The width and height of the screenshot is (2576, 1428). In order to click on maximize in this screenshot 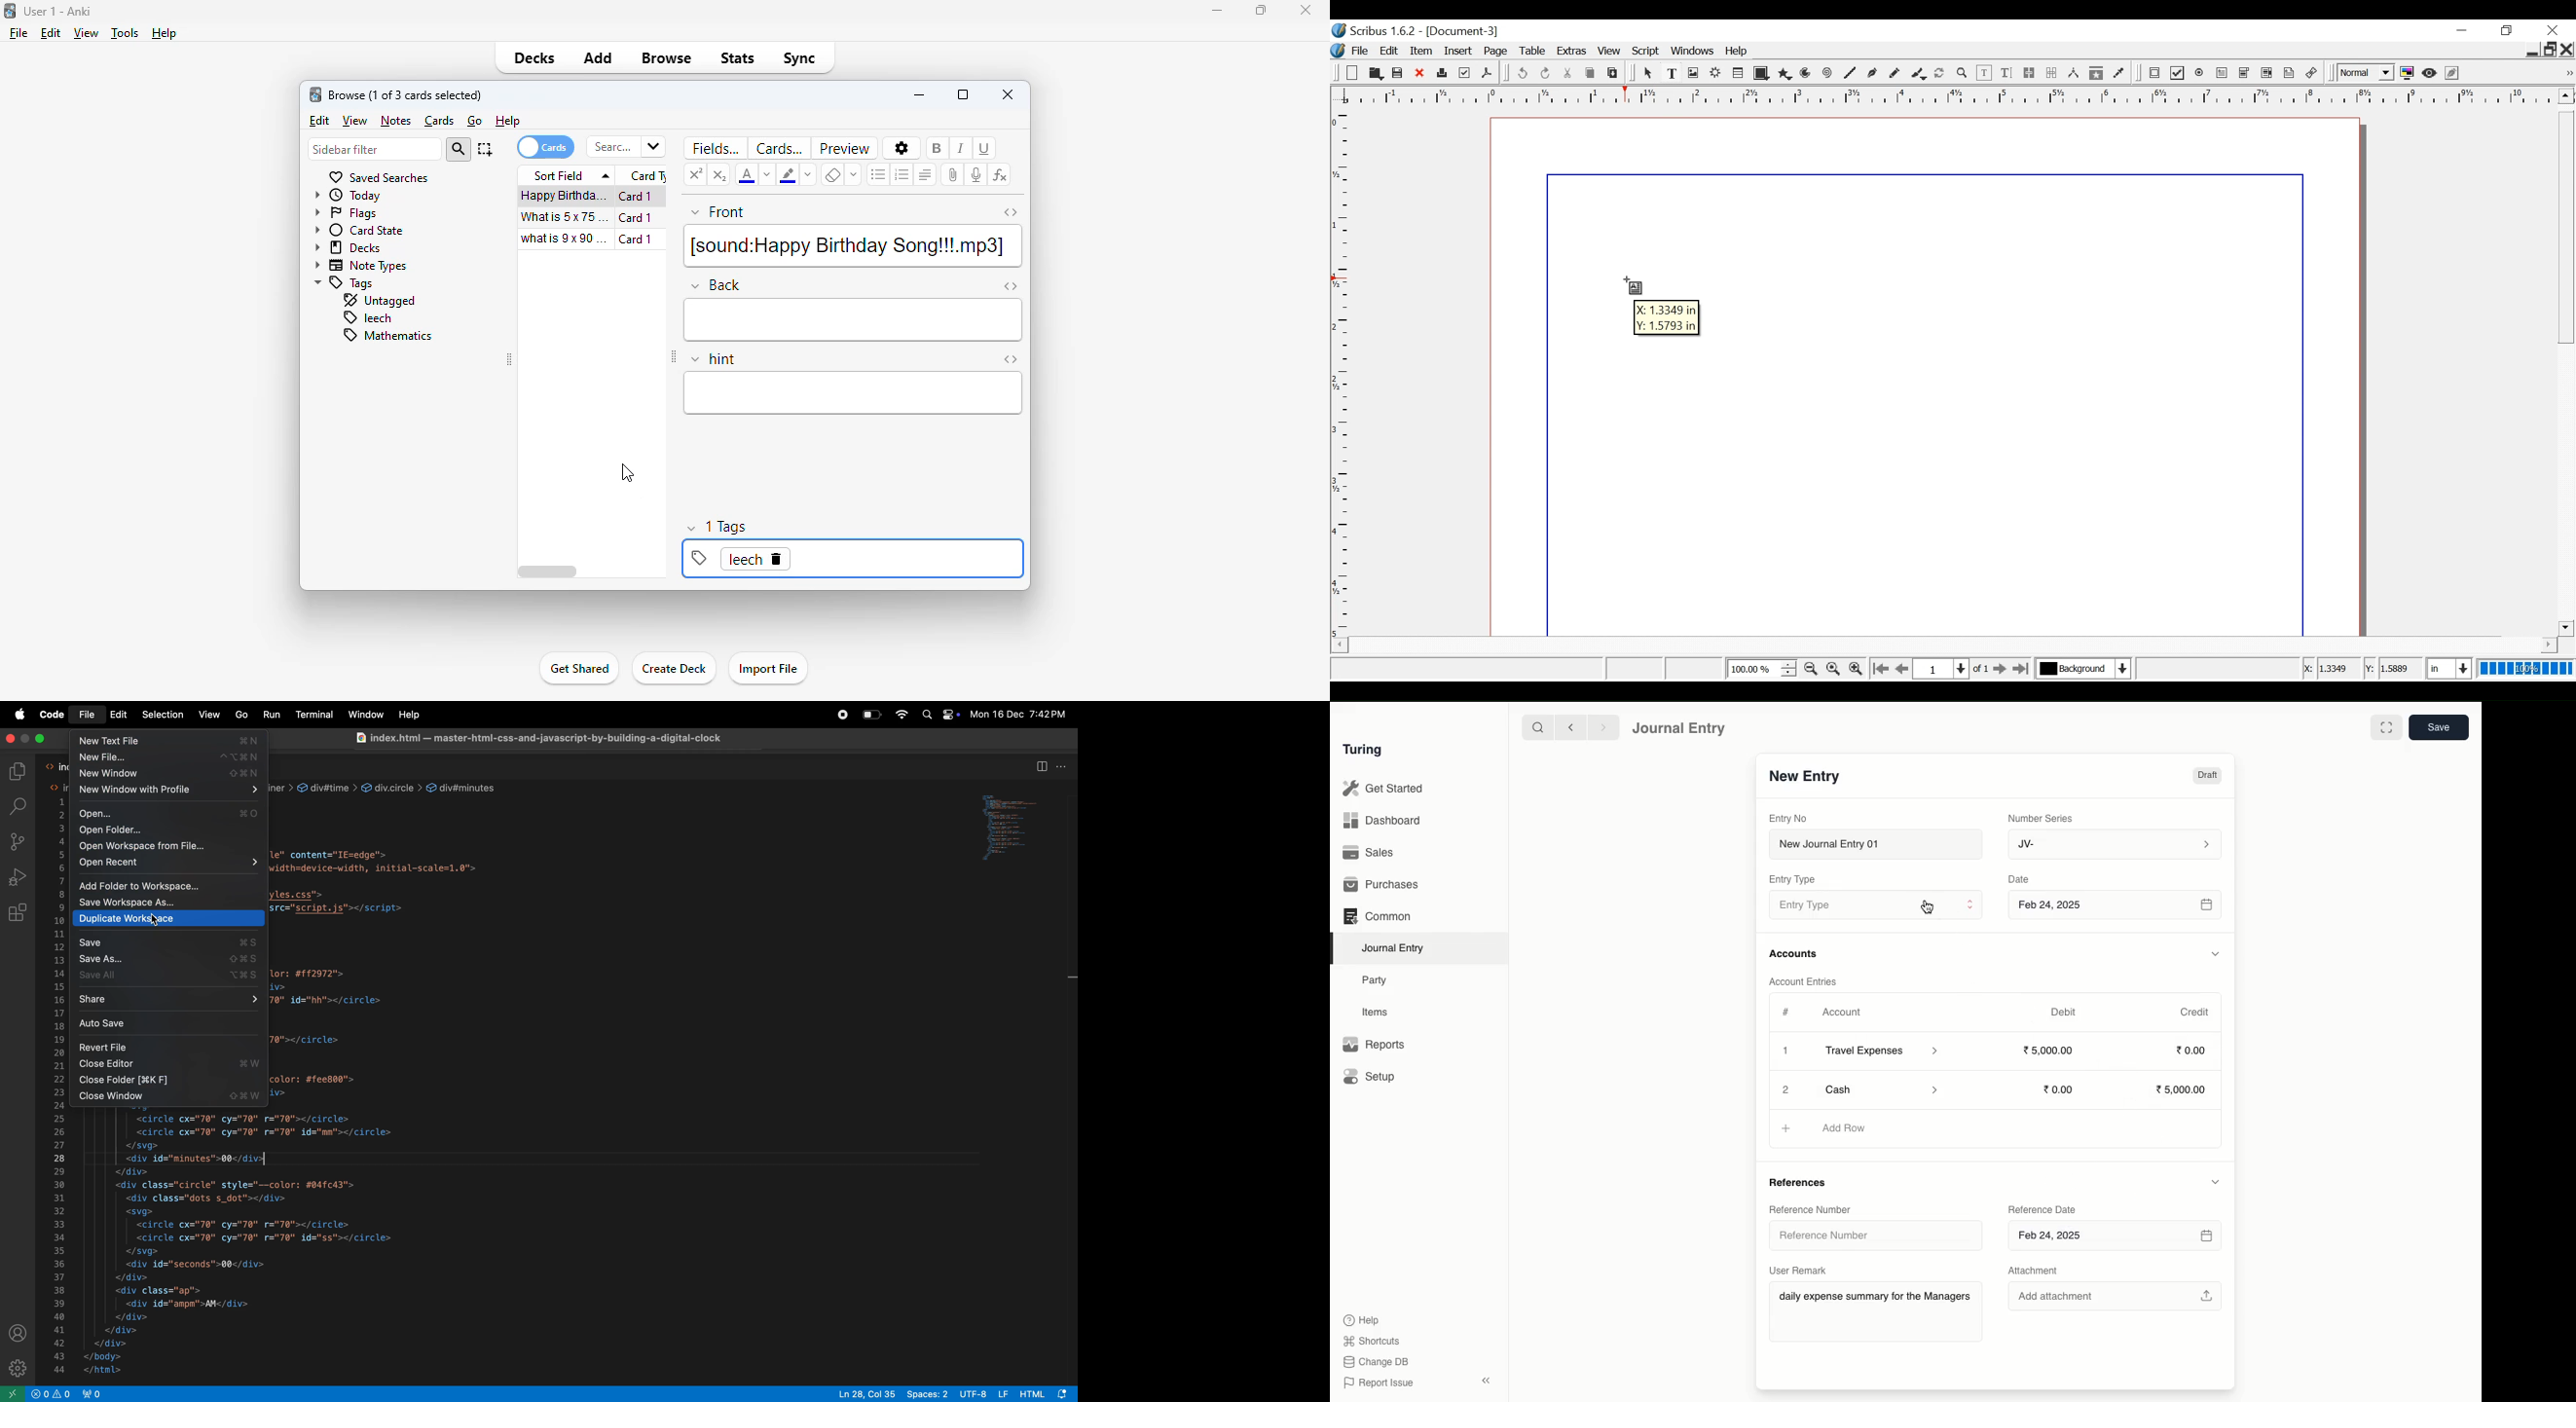, I will do `click(1263, 10)`.